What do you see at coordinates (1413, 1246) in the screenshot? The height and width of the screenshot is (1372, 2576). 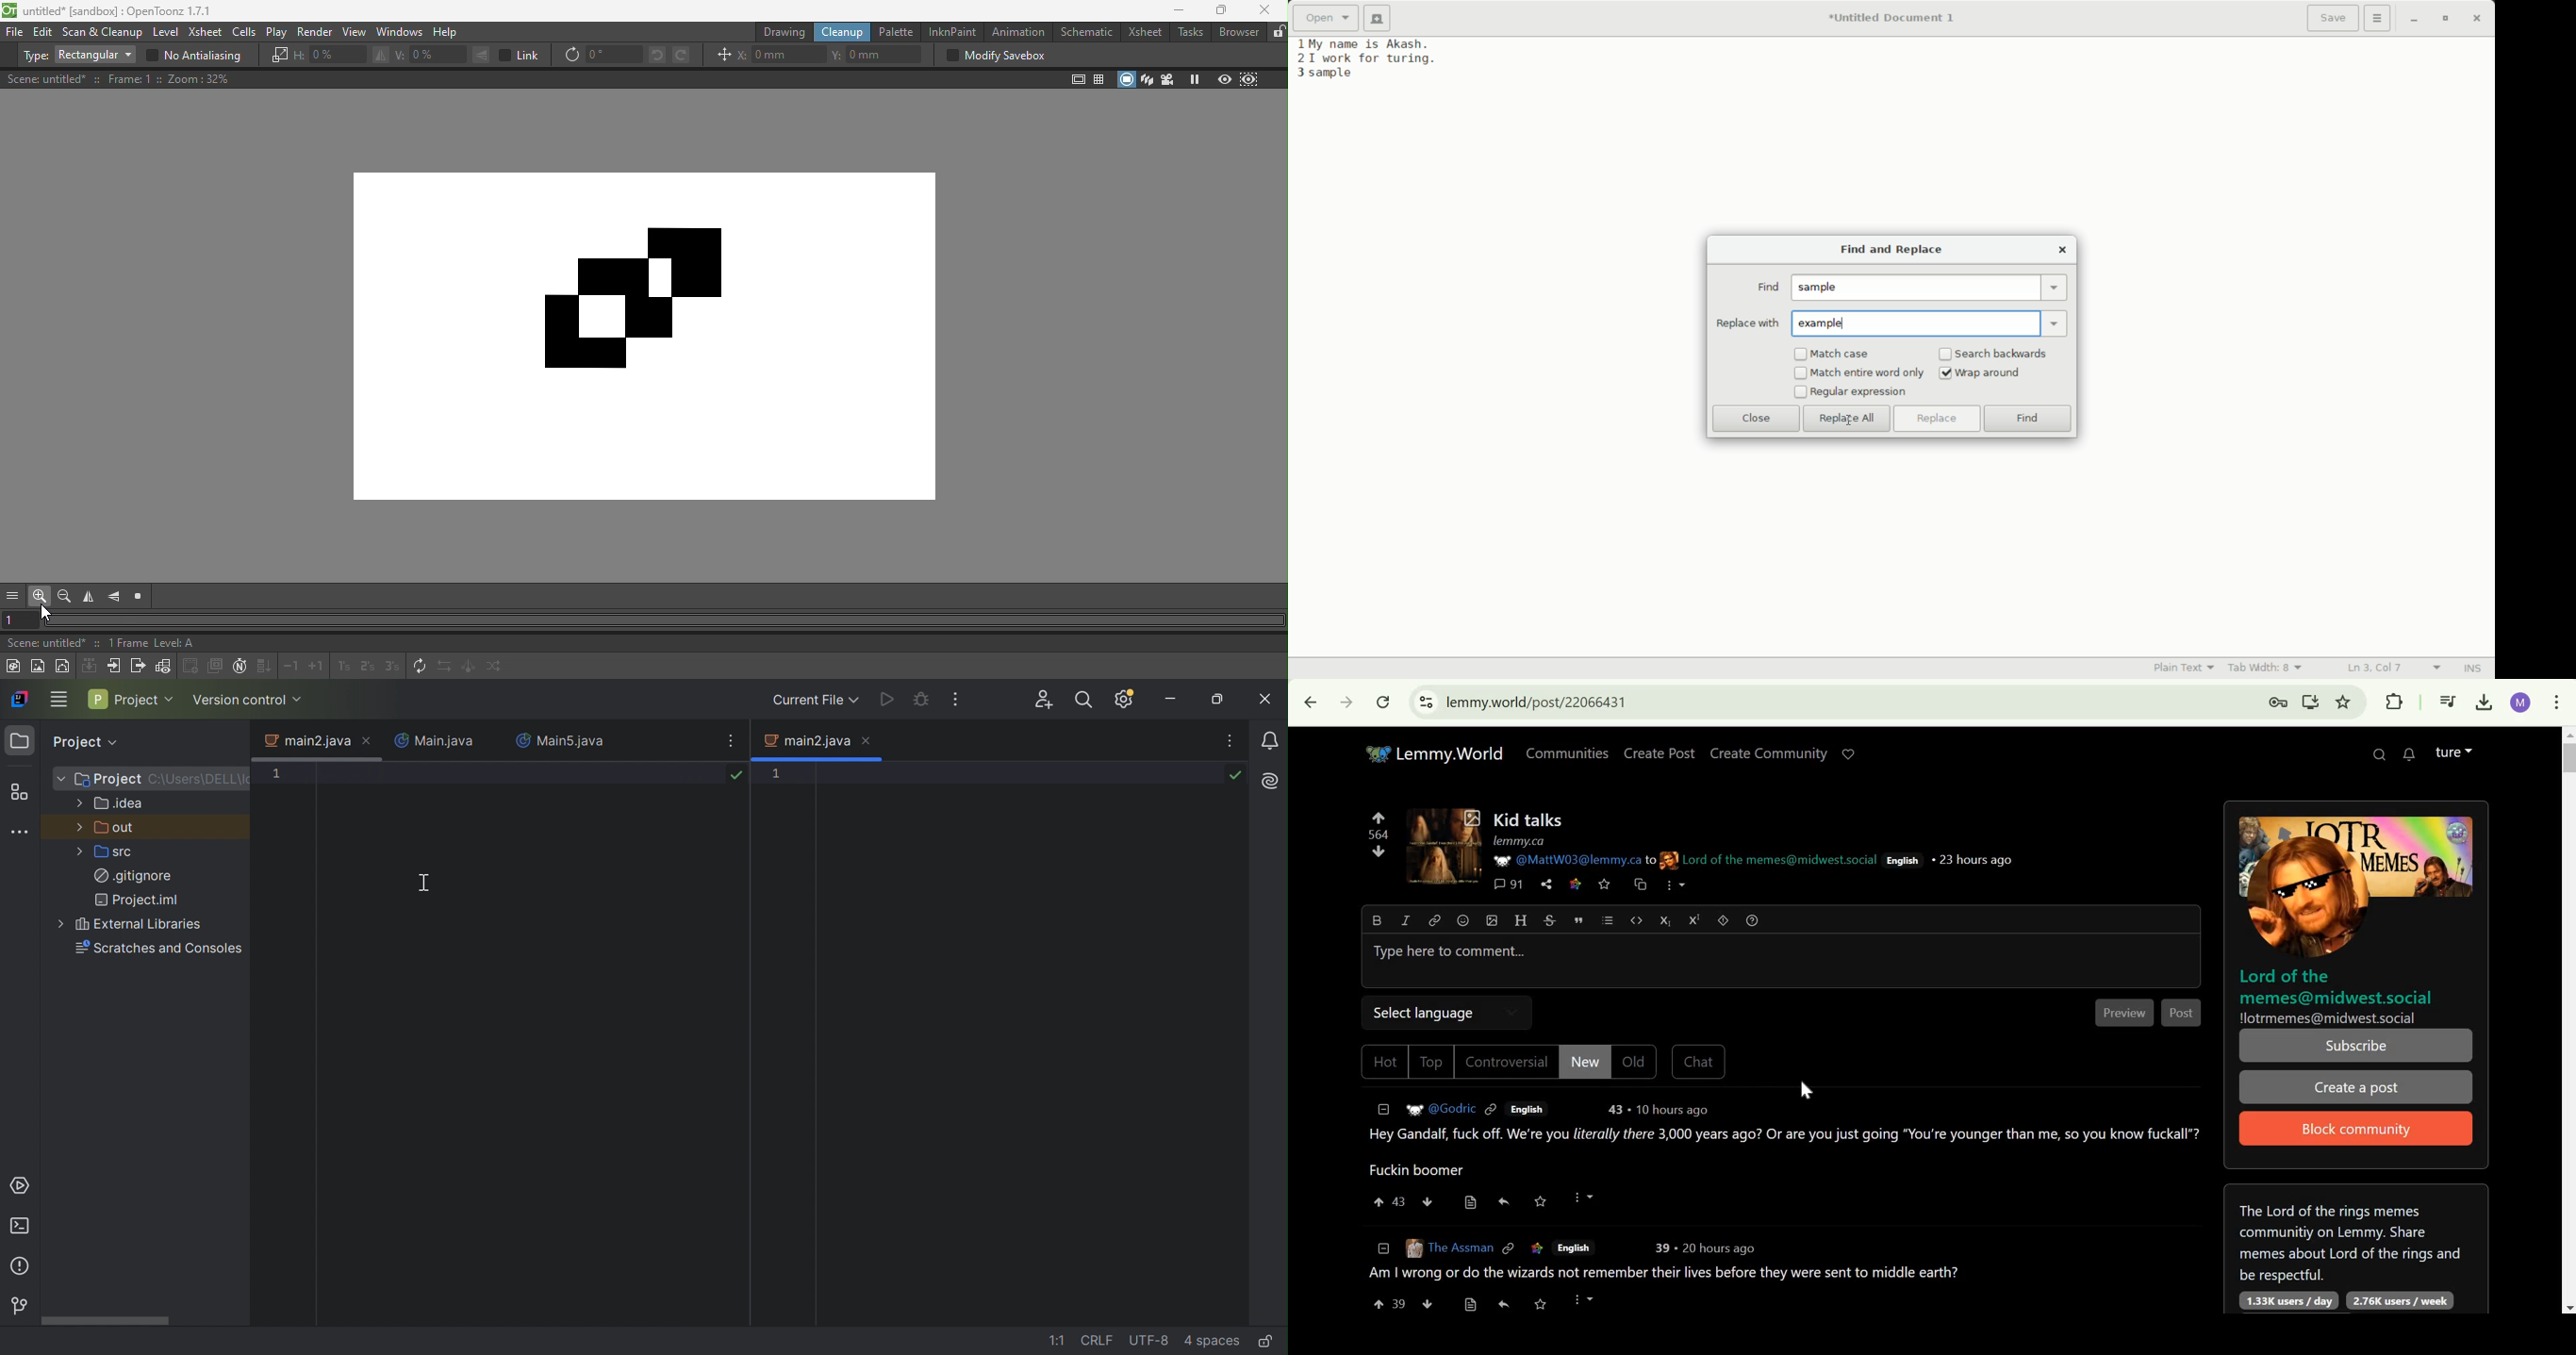 I see `picture` at bounding box center [1413, 1246].